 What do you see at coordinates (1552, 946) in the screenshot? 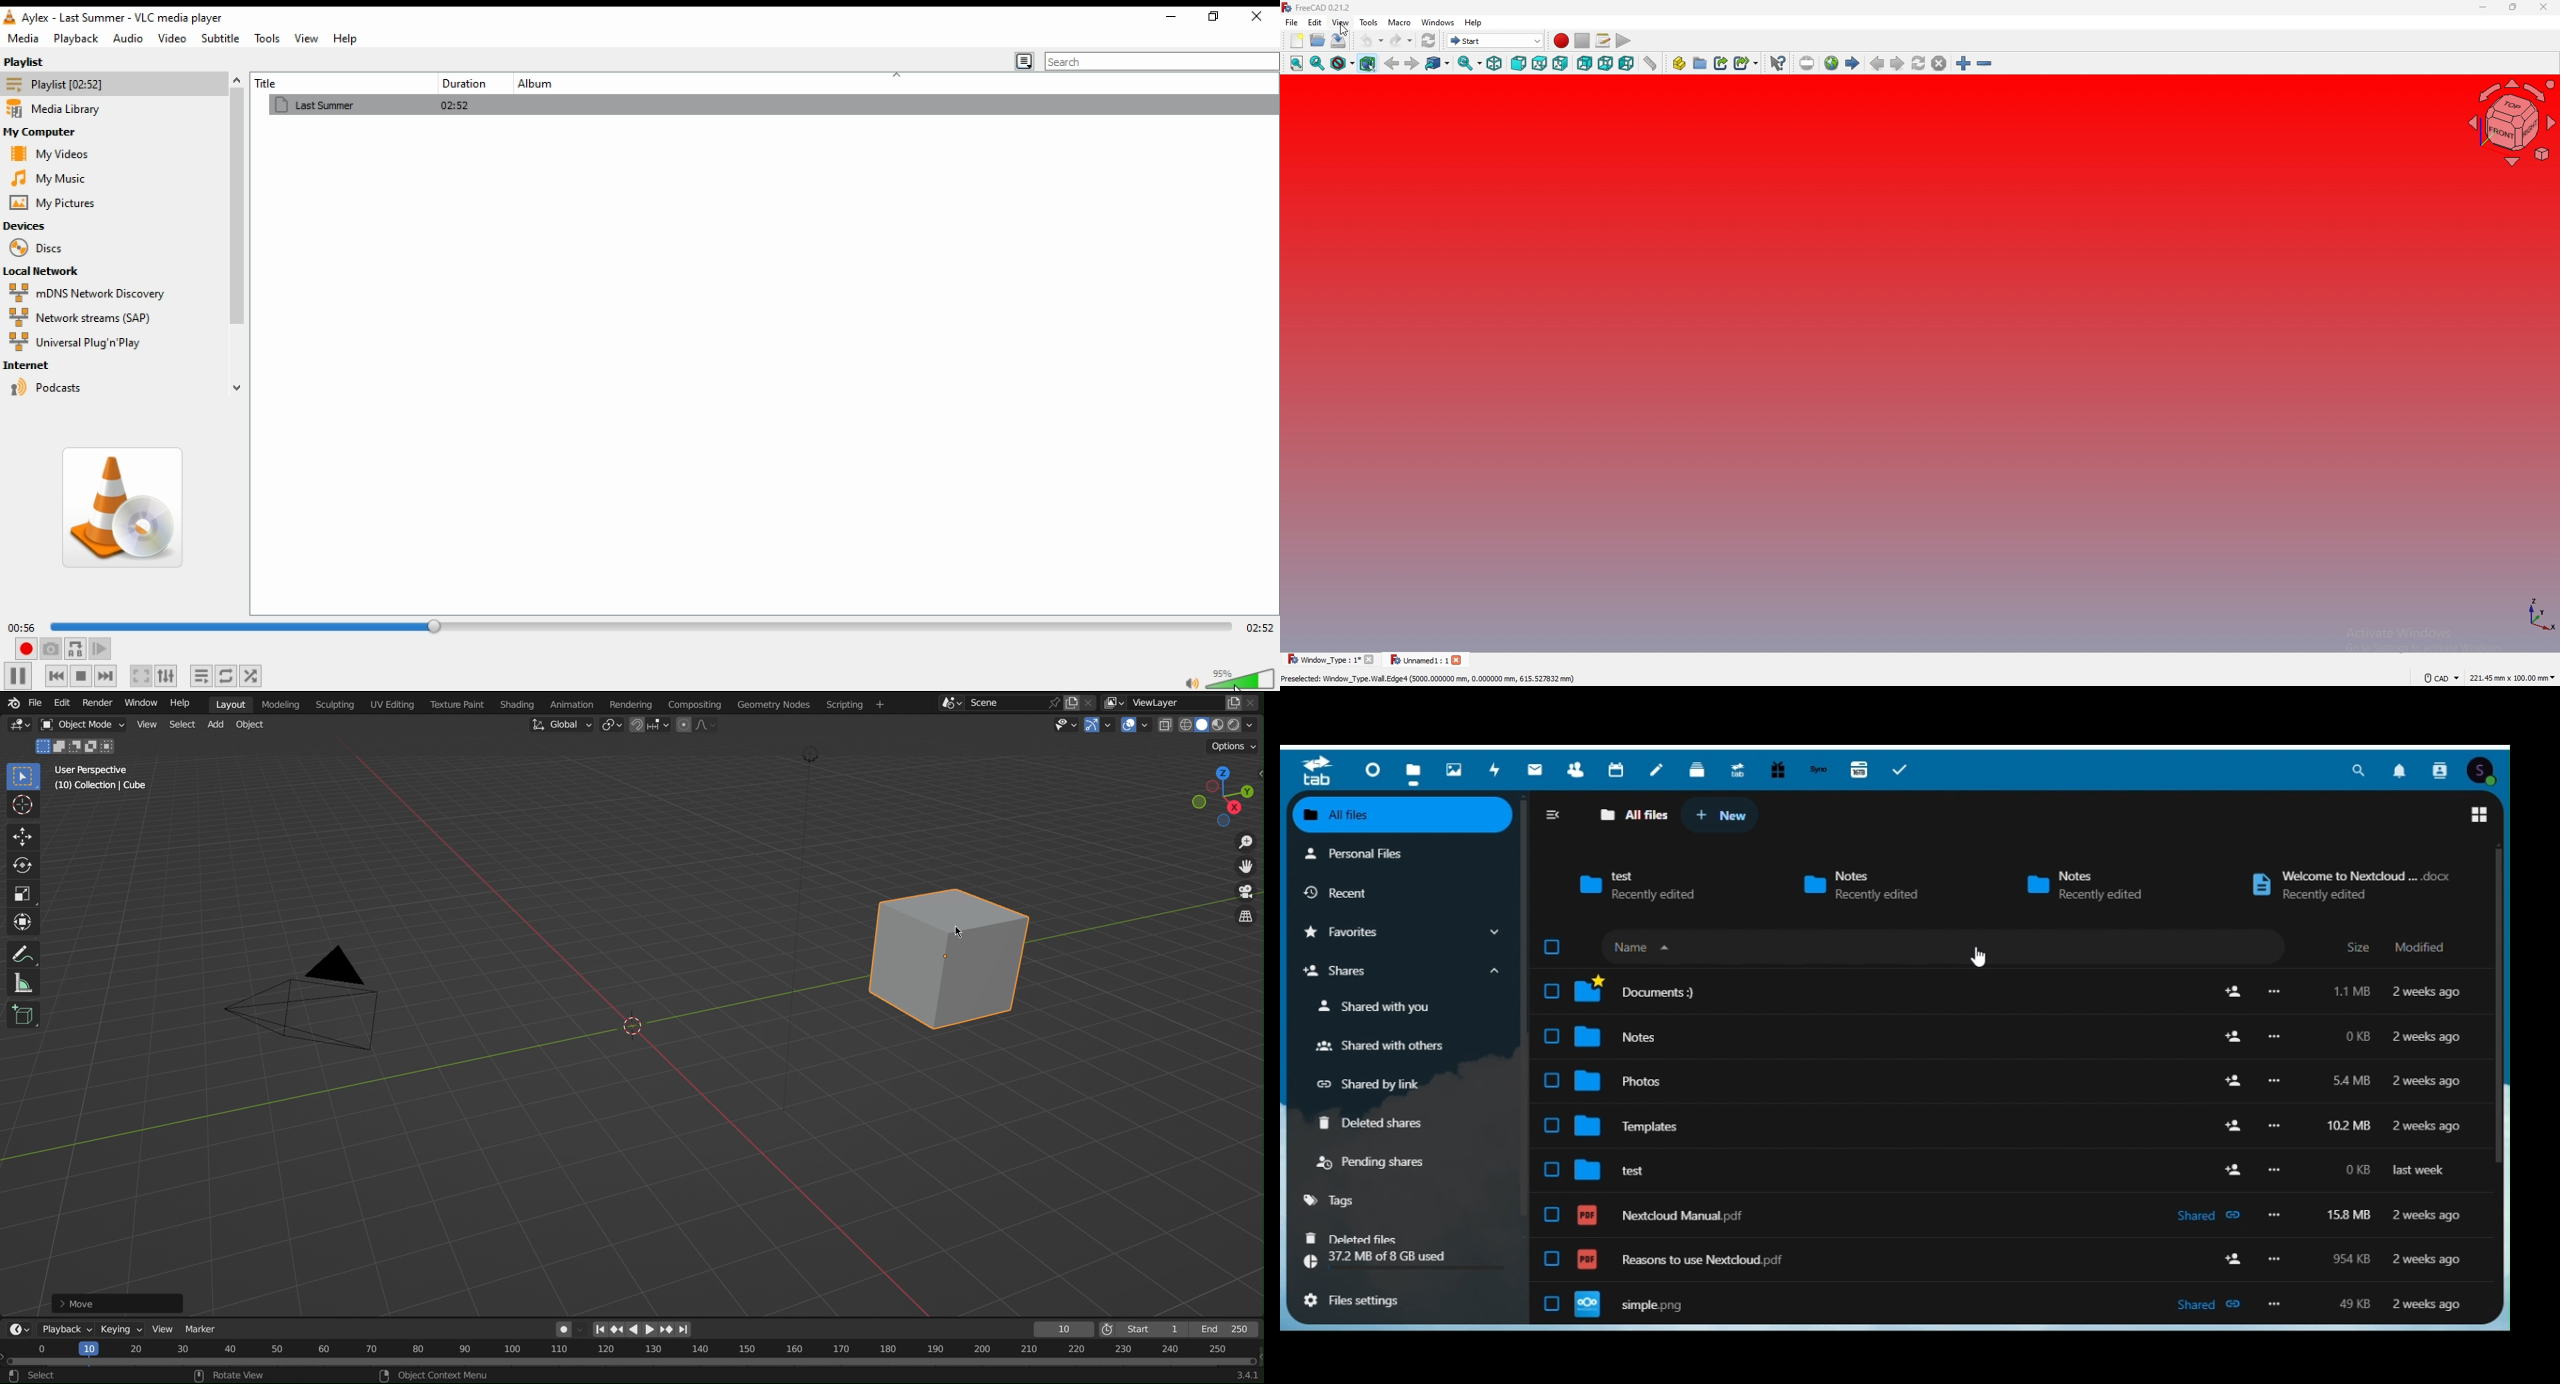
I see `Checkbox` at bounding box center [1552, 946].